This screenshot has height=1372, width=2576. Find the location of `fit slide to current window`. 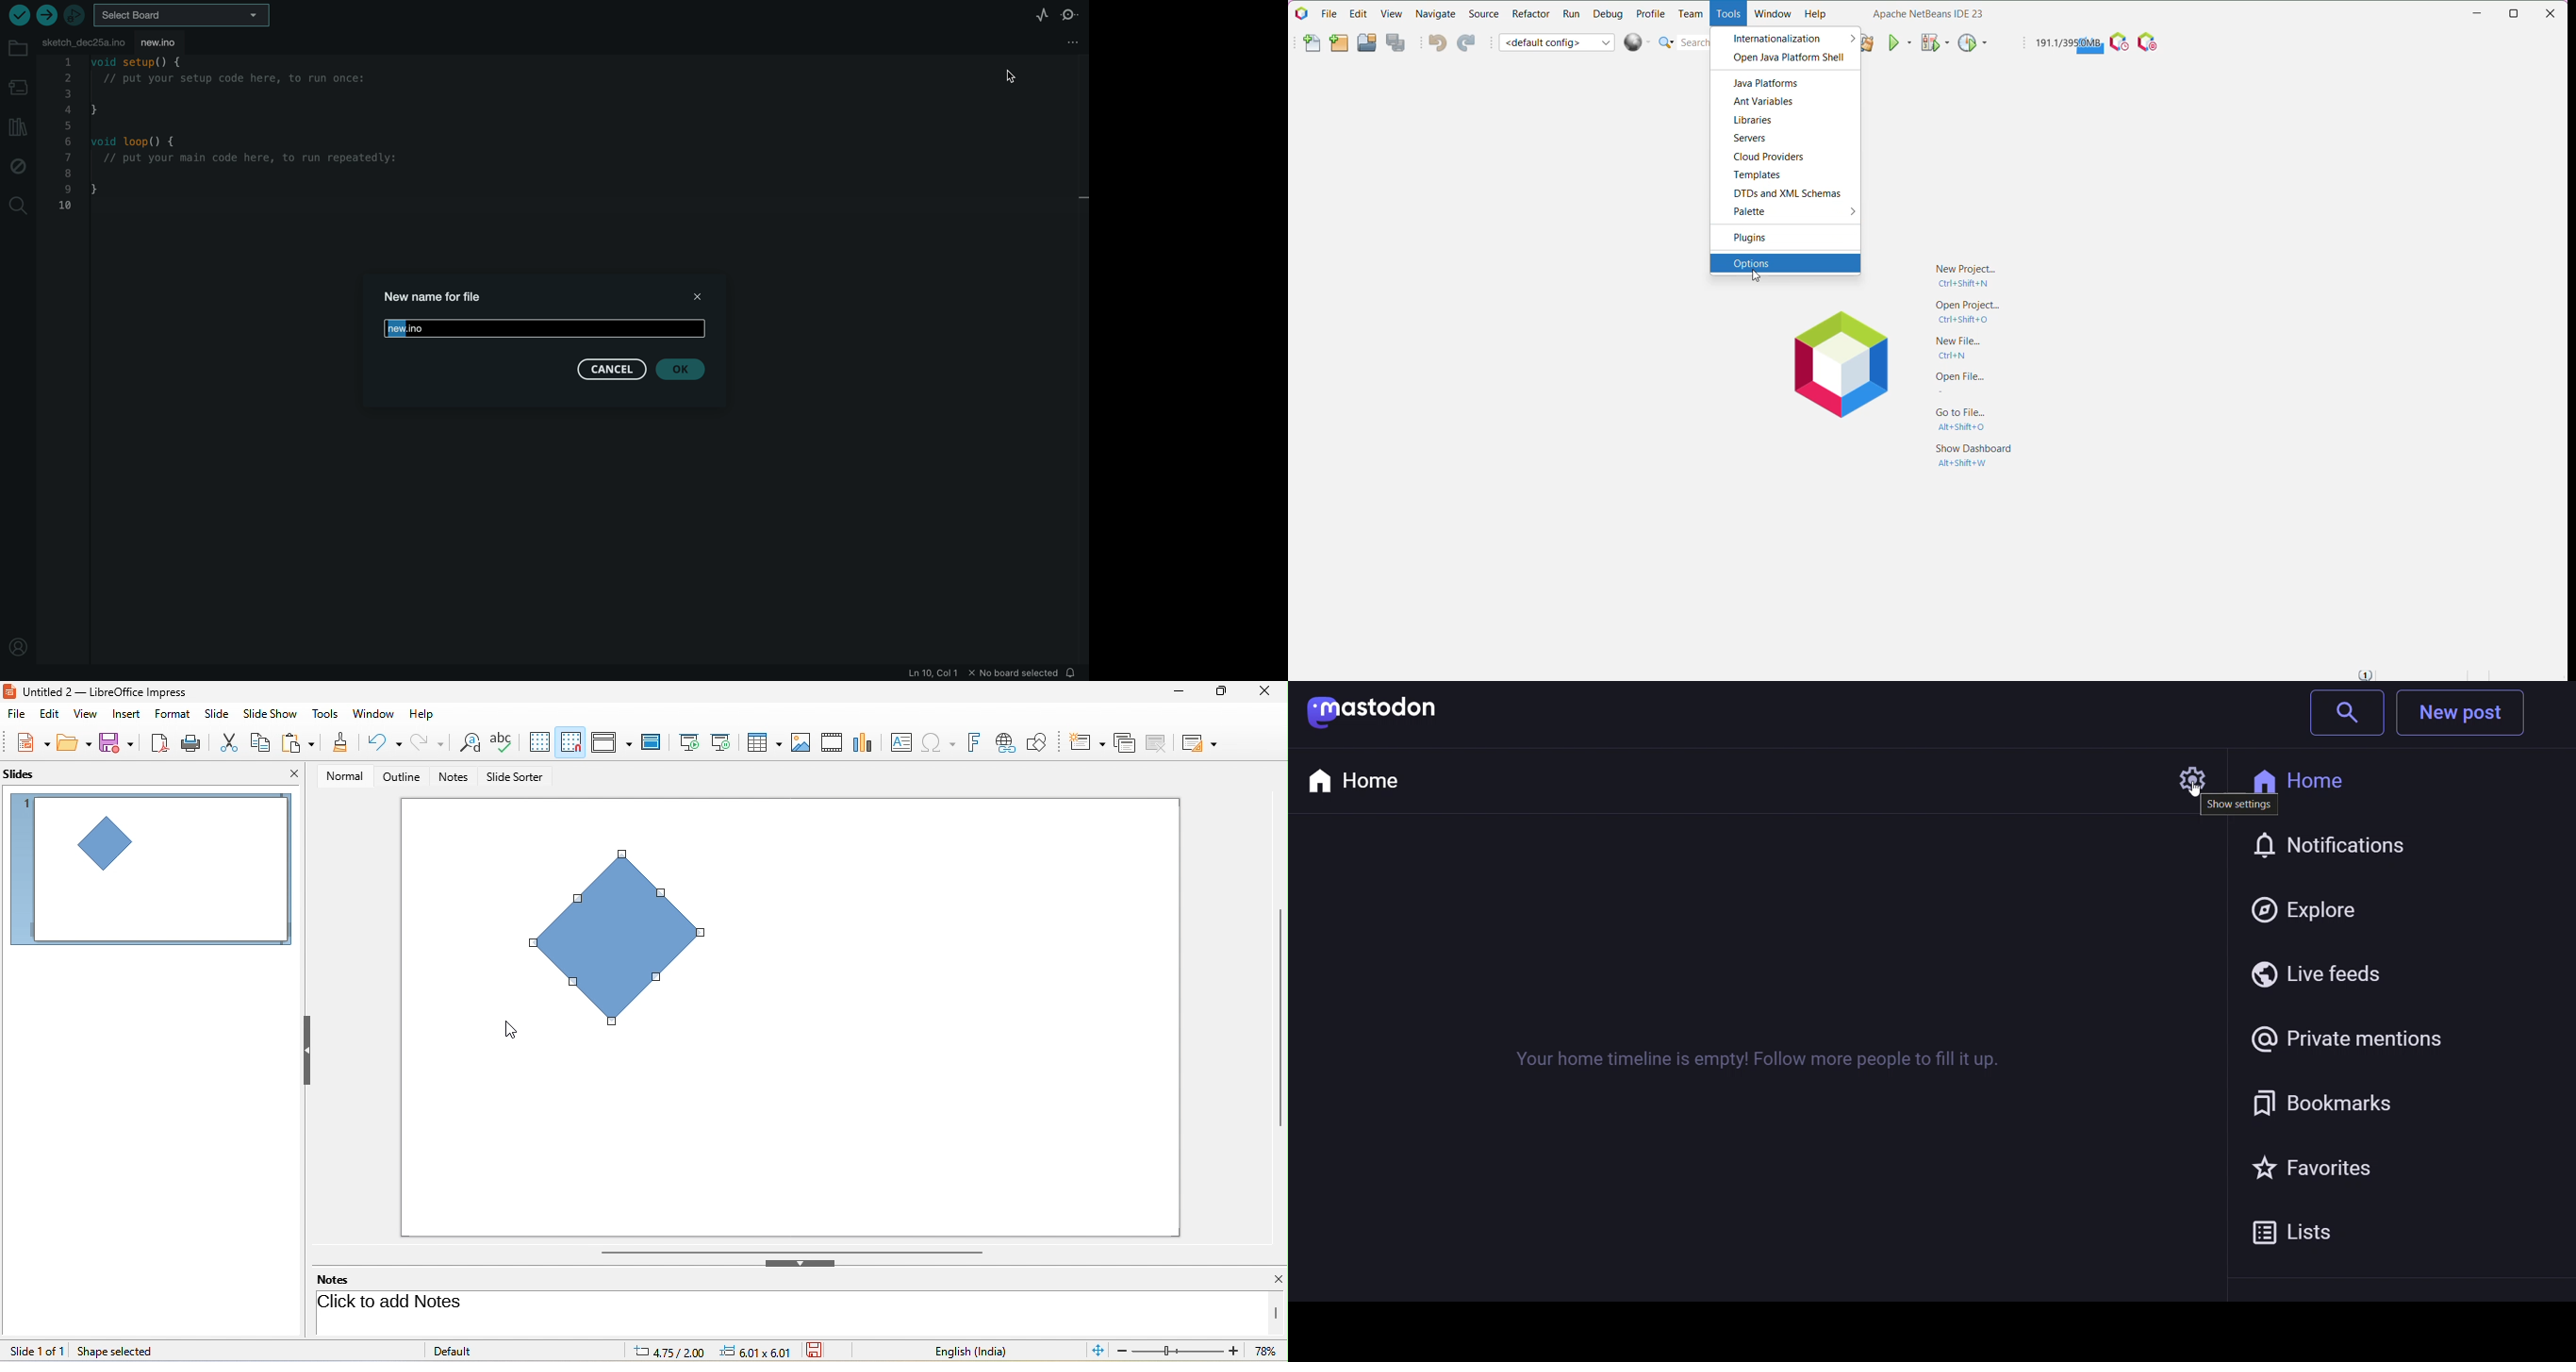

fit slide to current window is located at coordinates (1099, 1351).